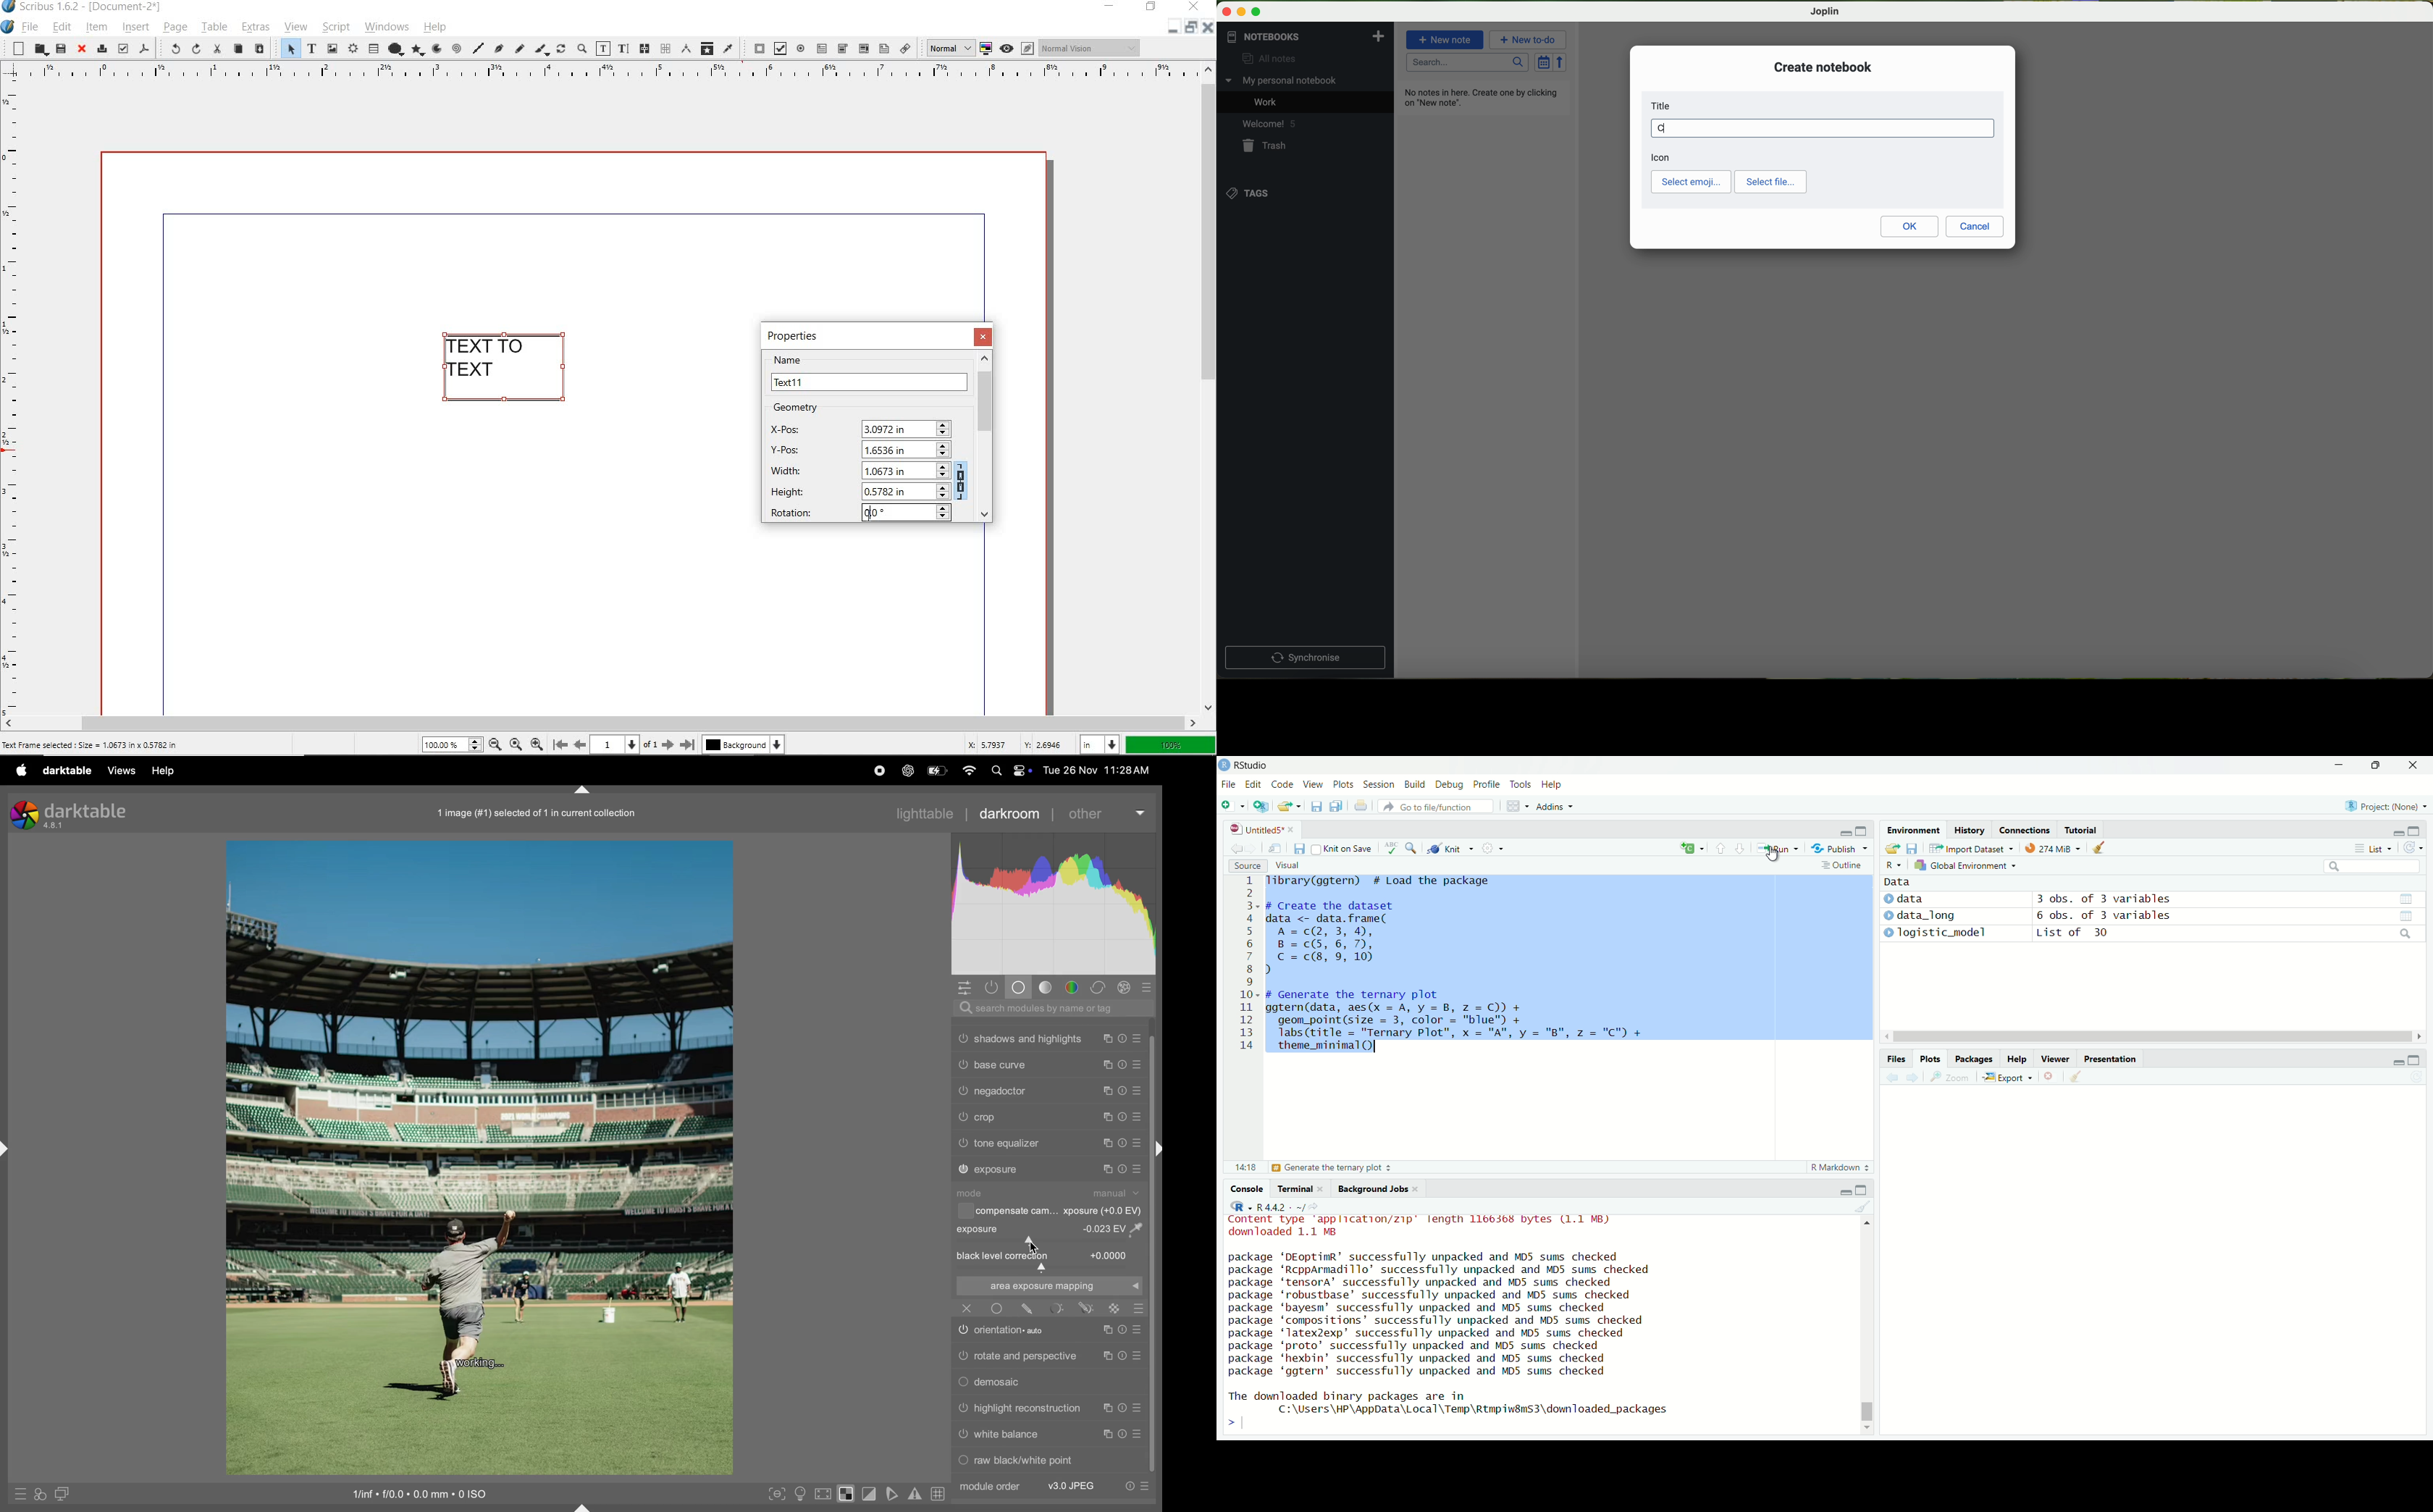 The width and height of the screenshot is (2436, 1512). I want to click on Global Environment «=, so click(1967, 864).